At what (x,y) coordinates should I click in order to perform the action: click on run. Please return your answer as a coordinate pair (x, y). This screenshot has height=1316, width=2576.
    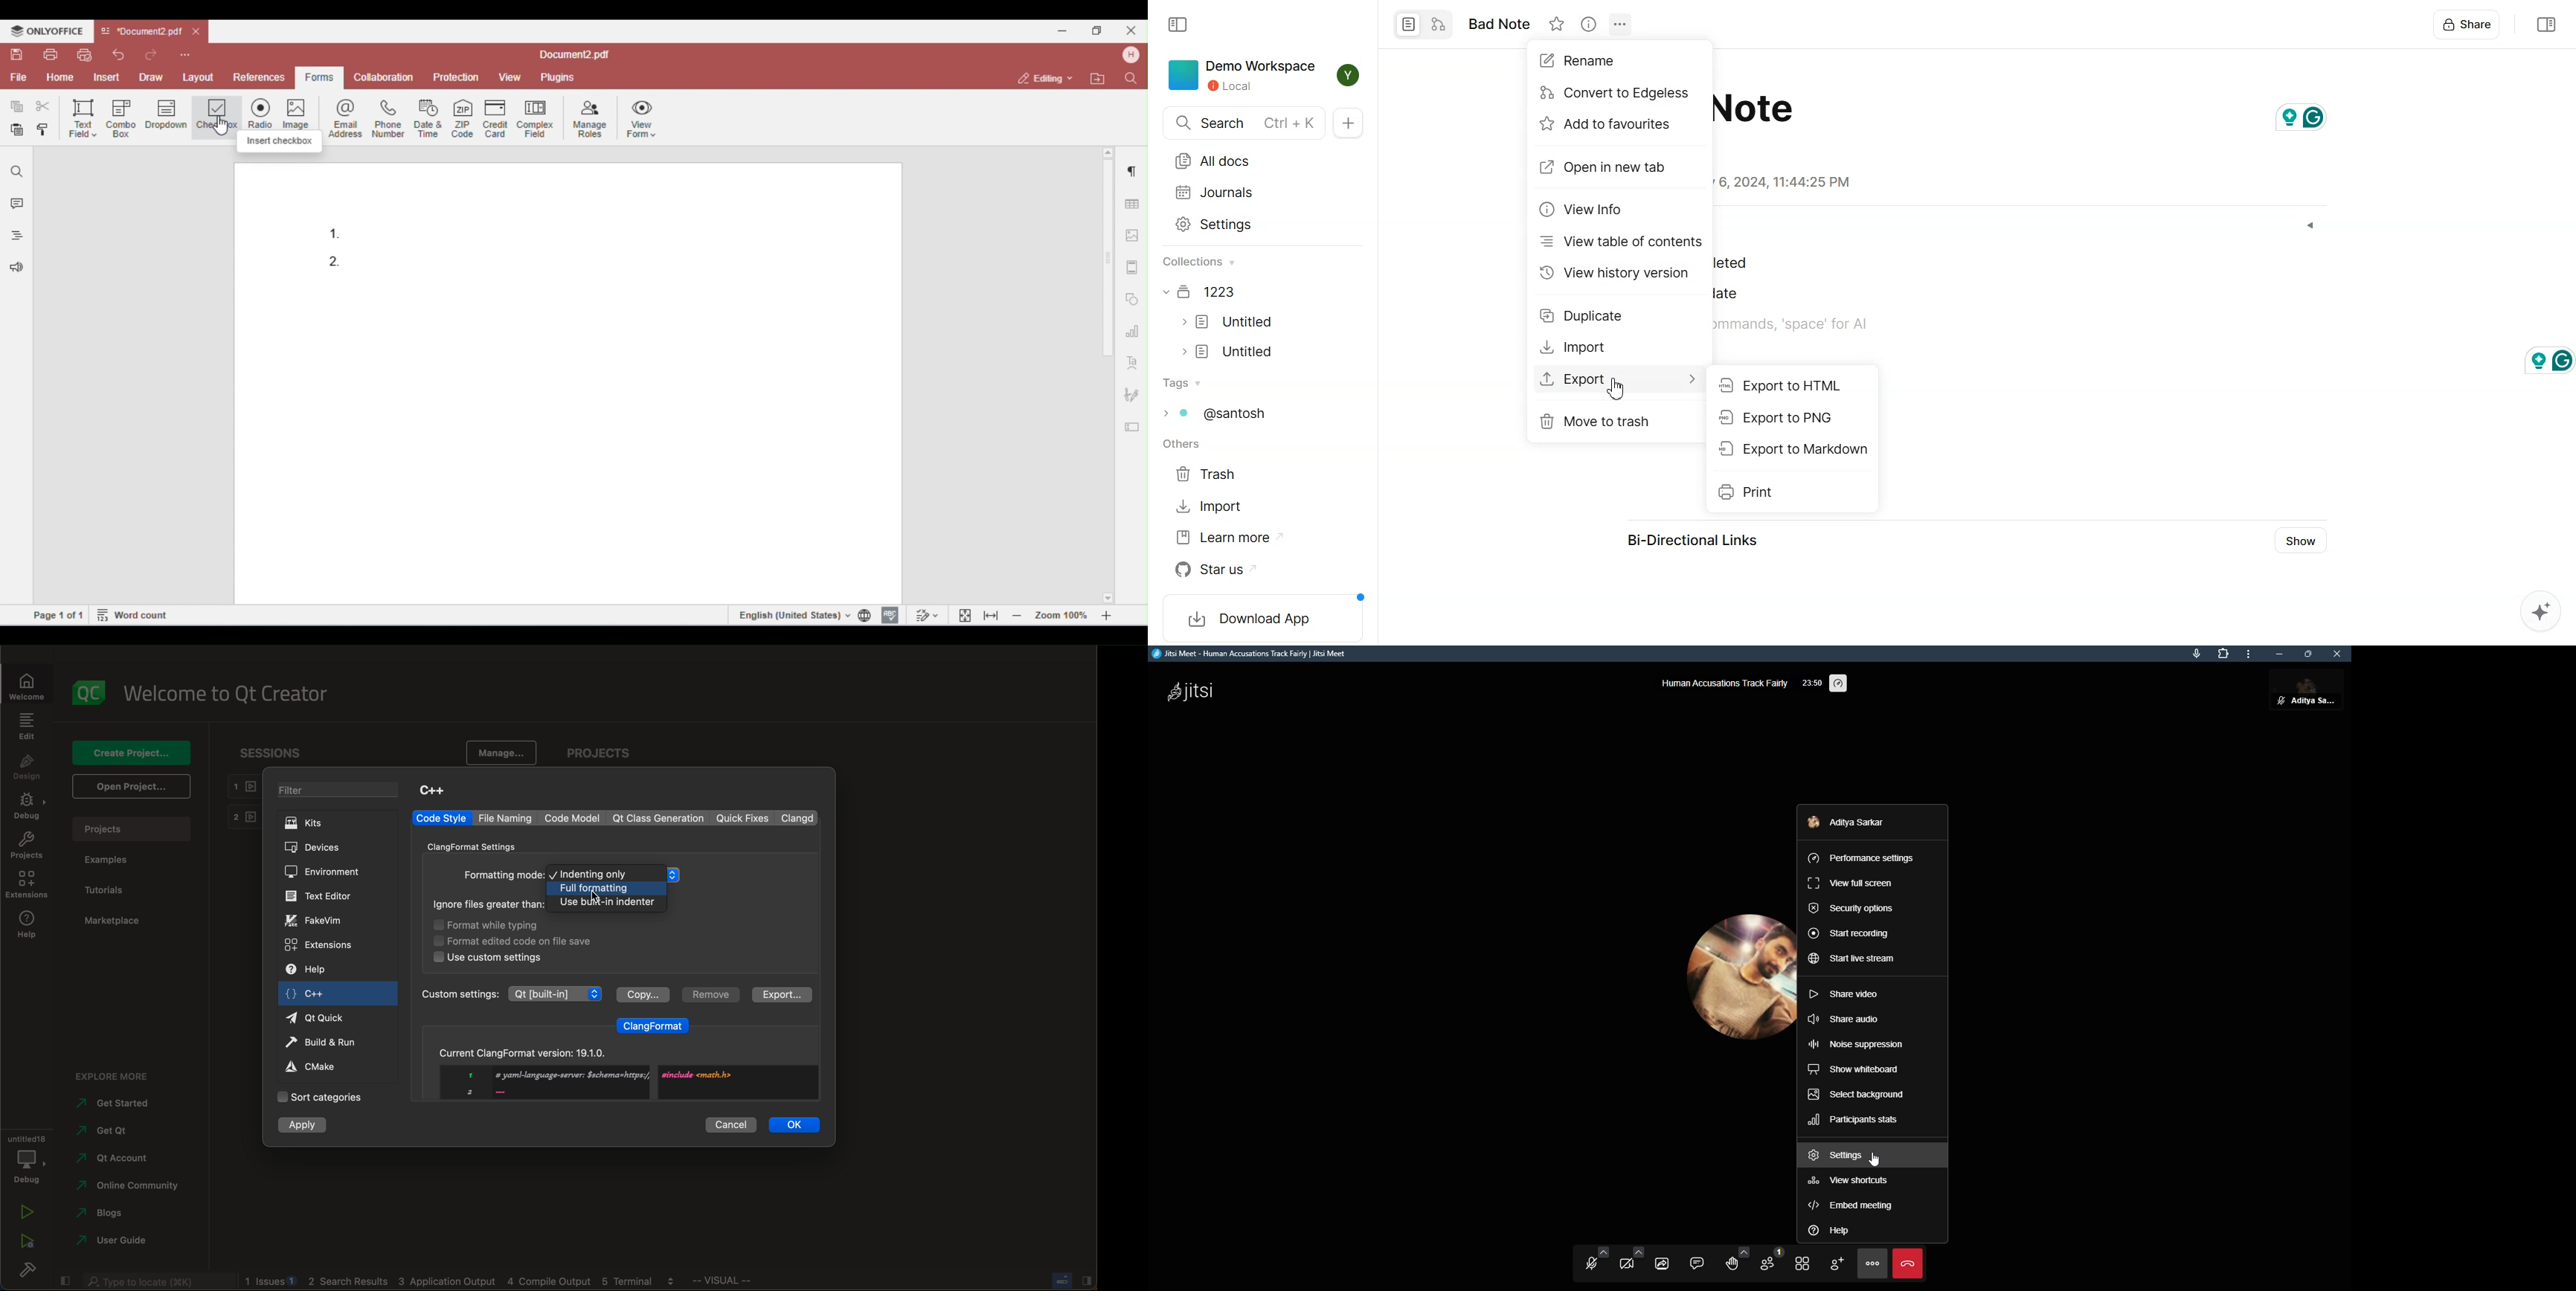
    Looking at the image, I should click on (26, 1214).